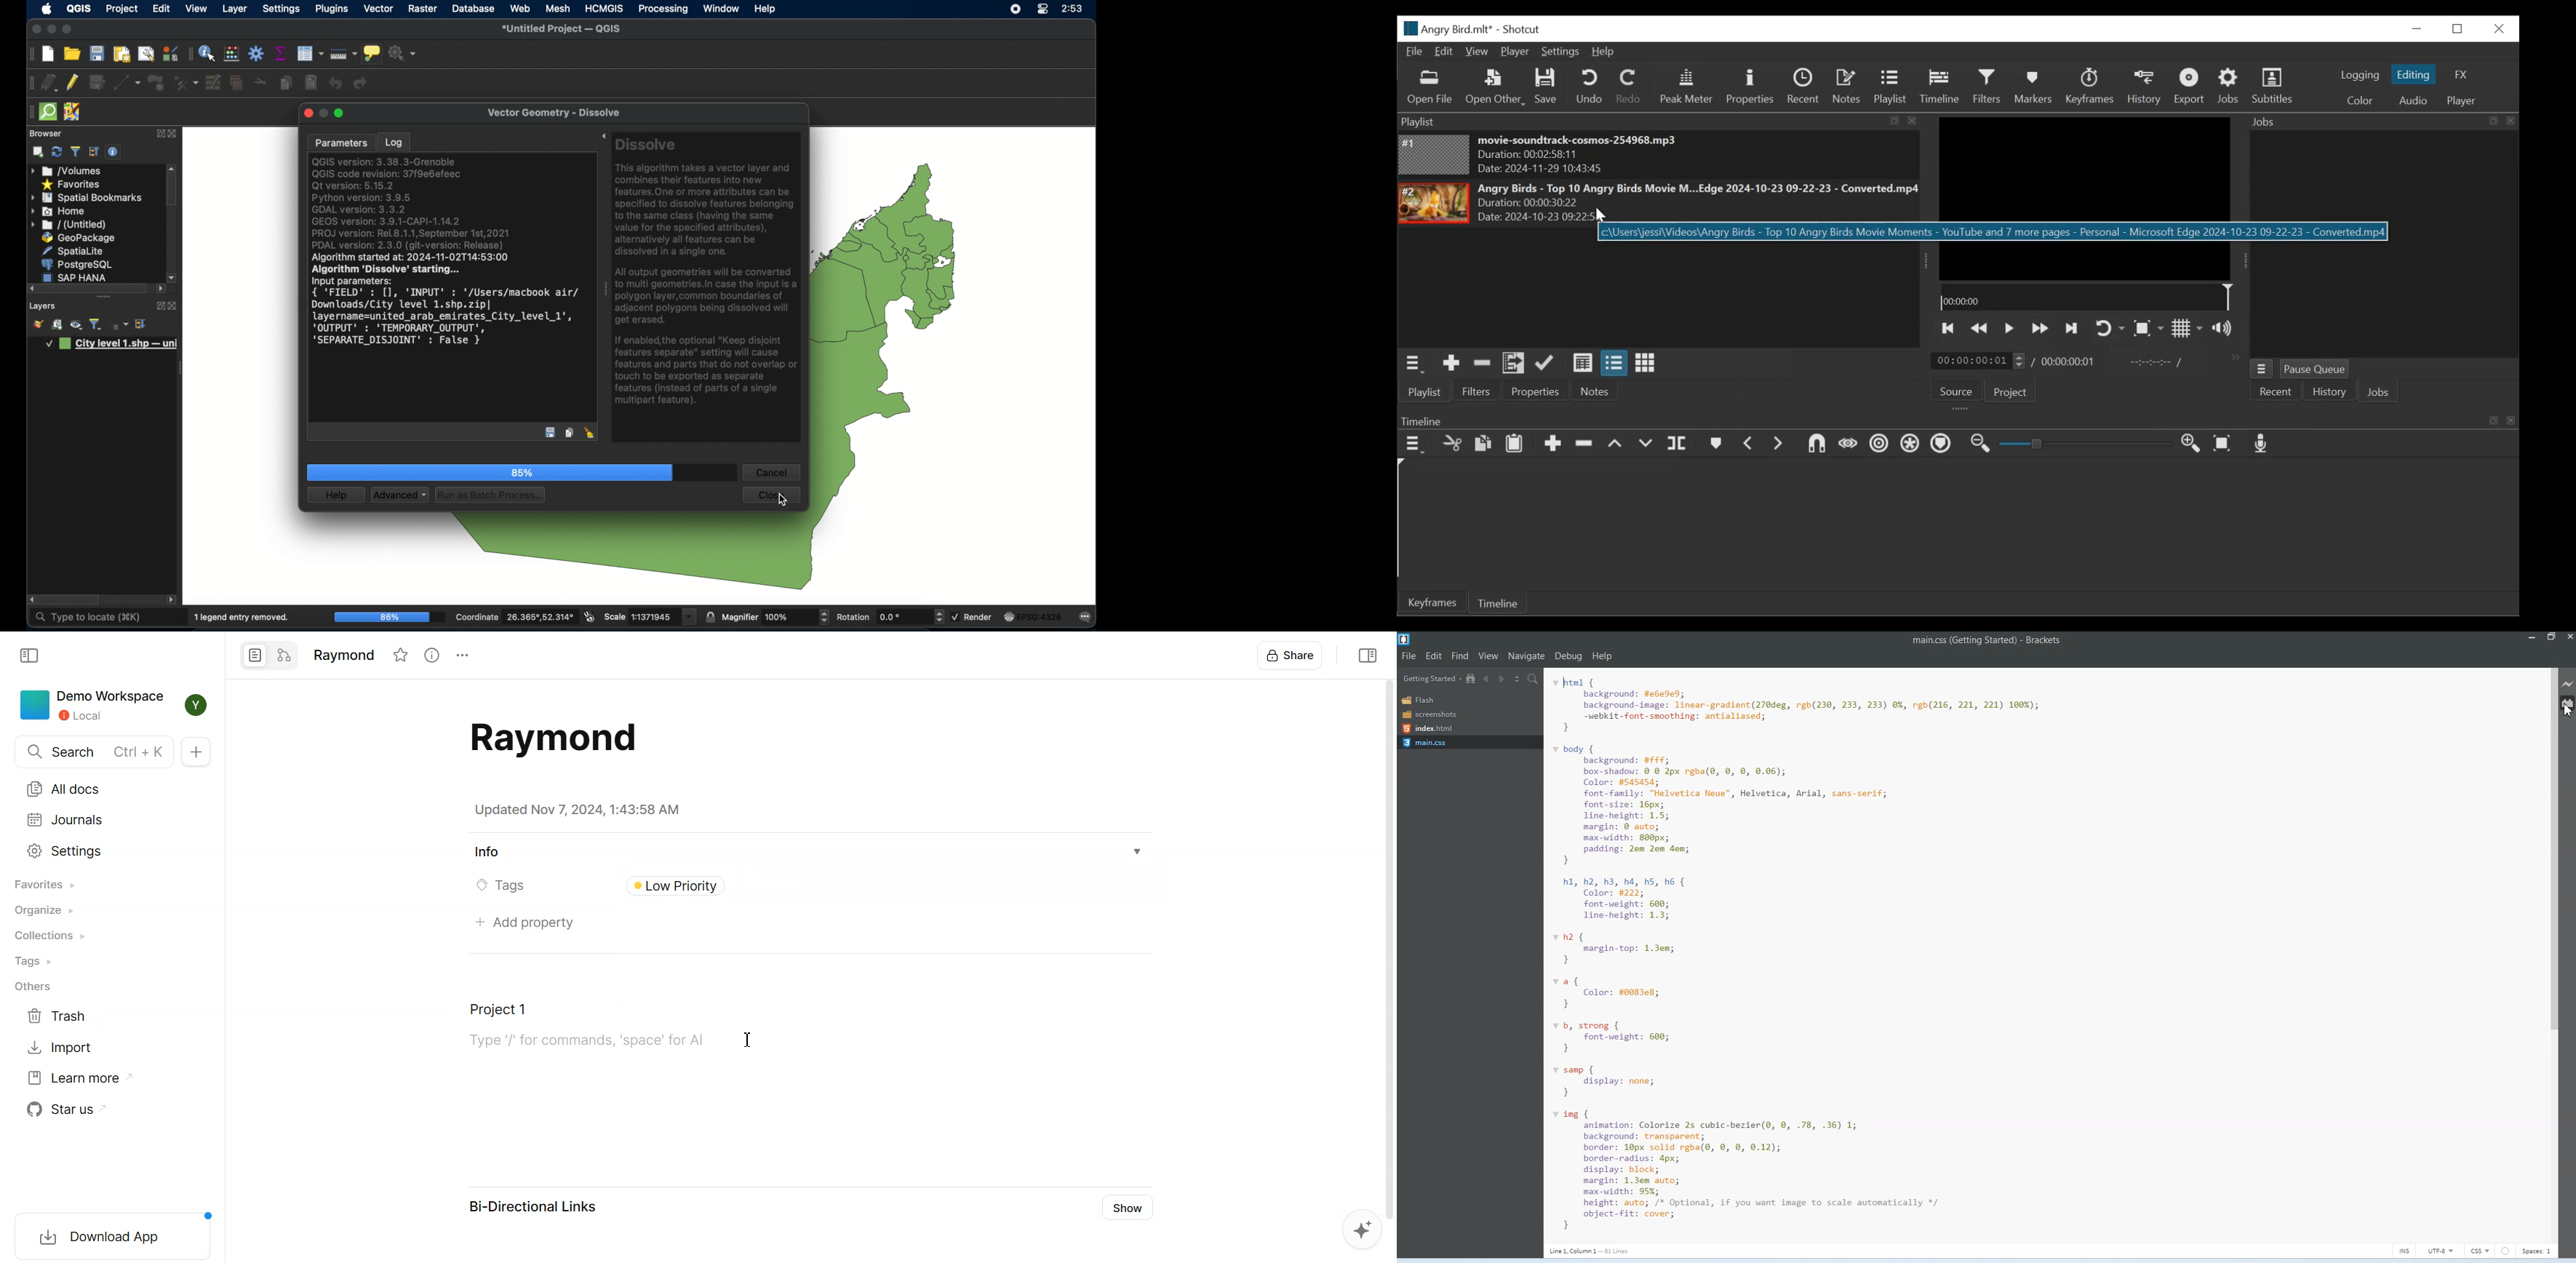 The height and width of the screenshot is (1288, 2576). Describe the element at coordinates (1471, 679) in the screenshot. I see `Show in file Tree` at that location.